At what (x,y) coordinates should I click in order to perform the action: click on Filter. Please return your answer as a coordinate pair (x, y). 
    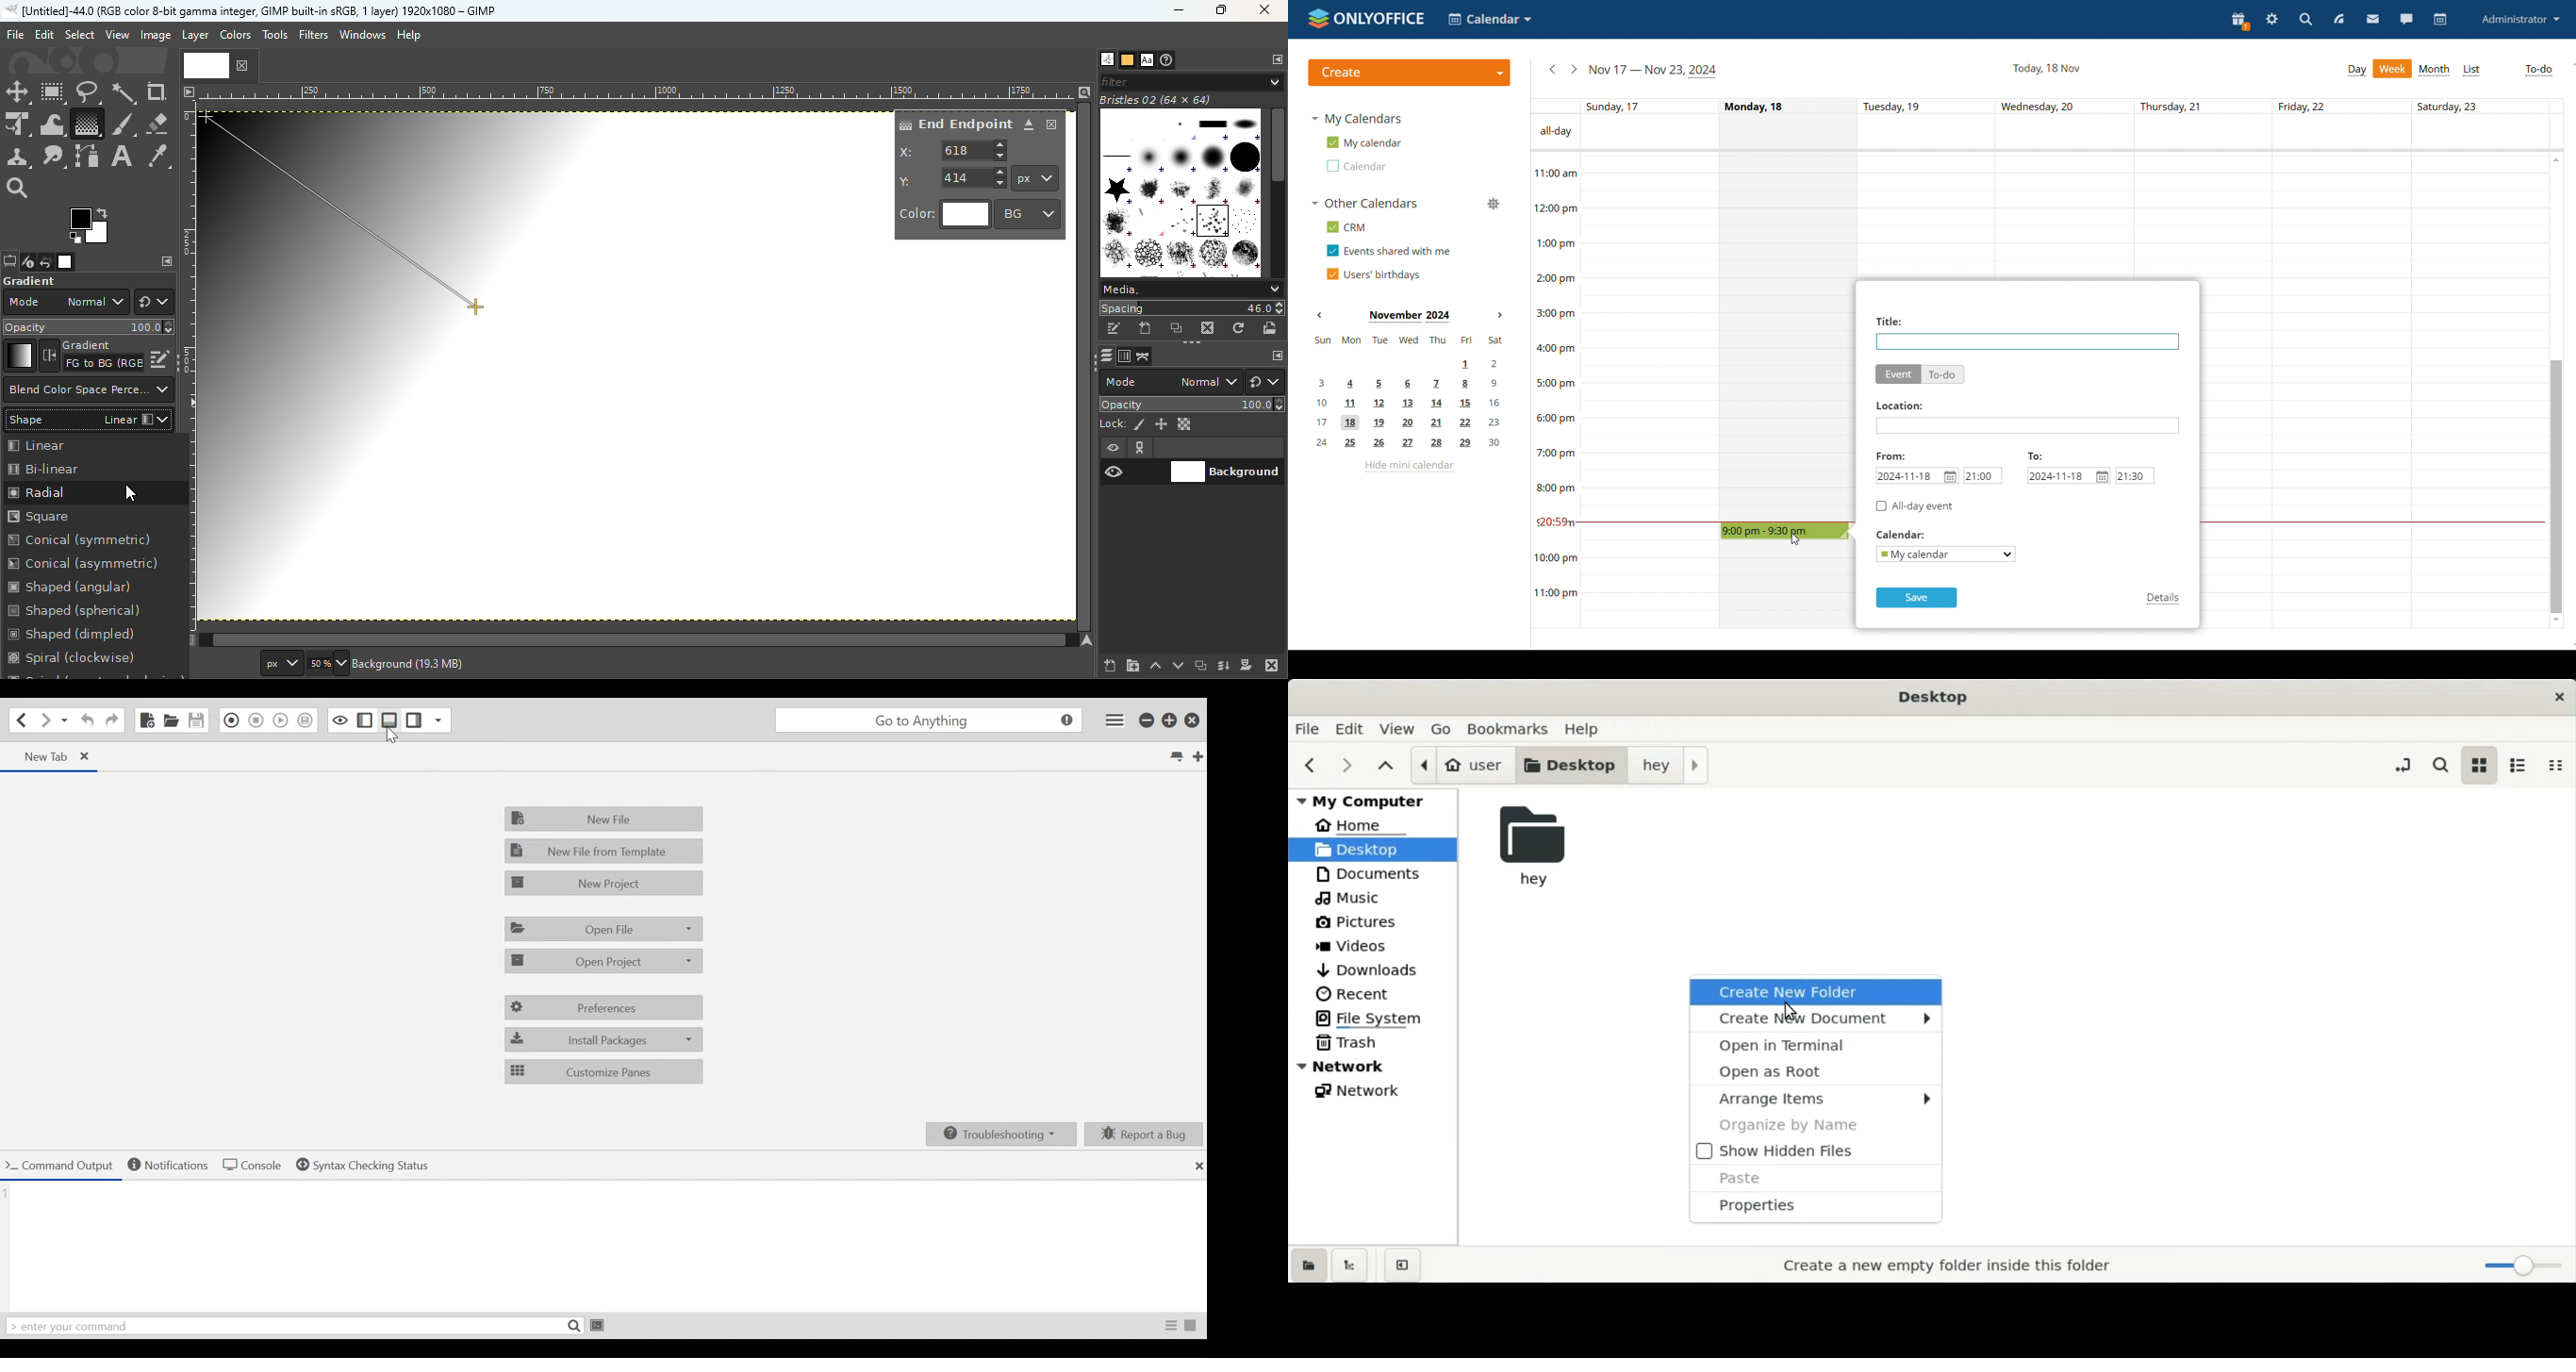
    Looking at the image, I should click on (1192, 81).